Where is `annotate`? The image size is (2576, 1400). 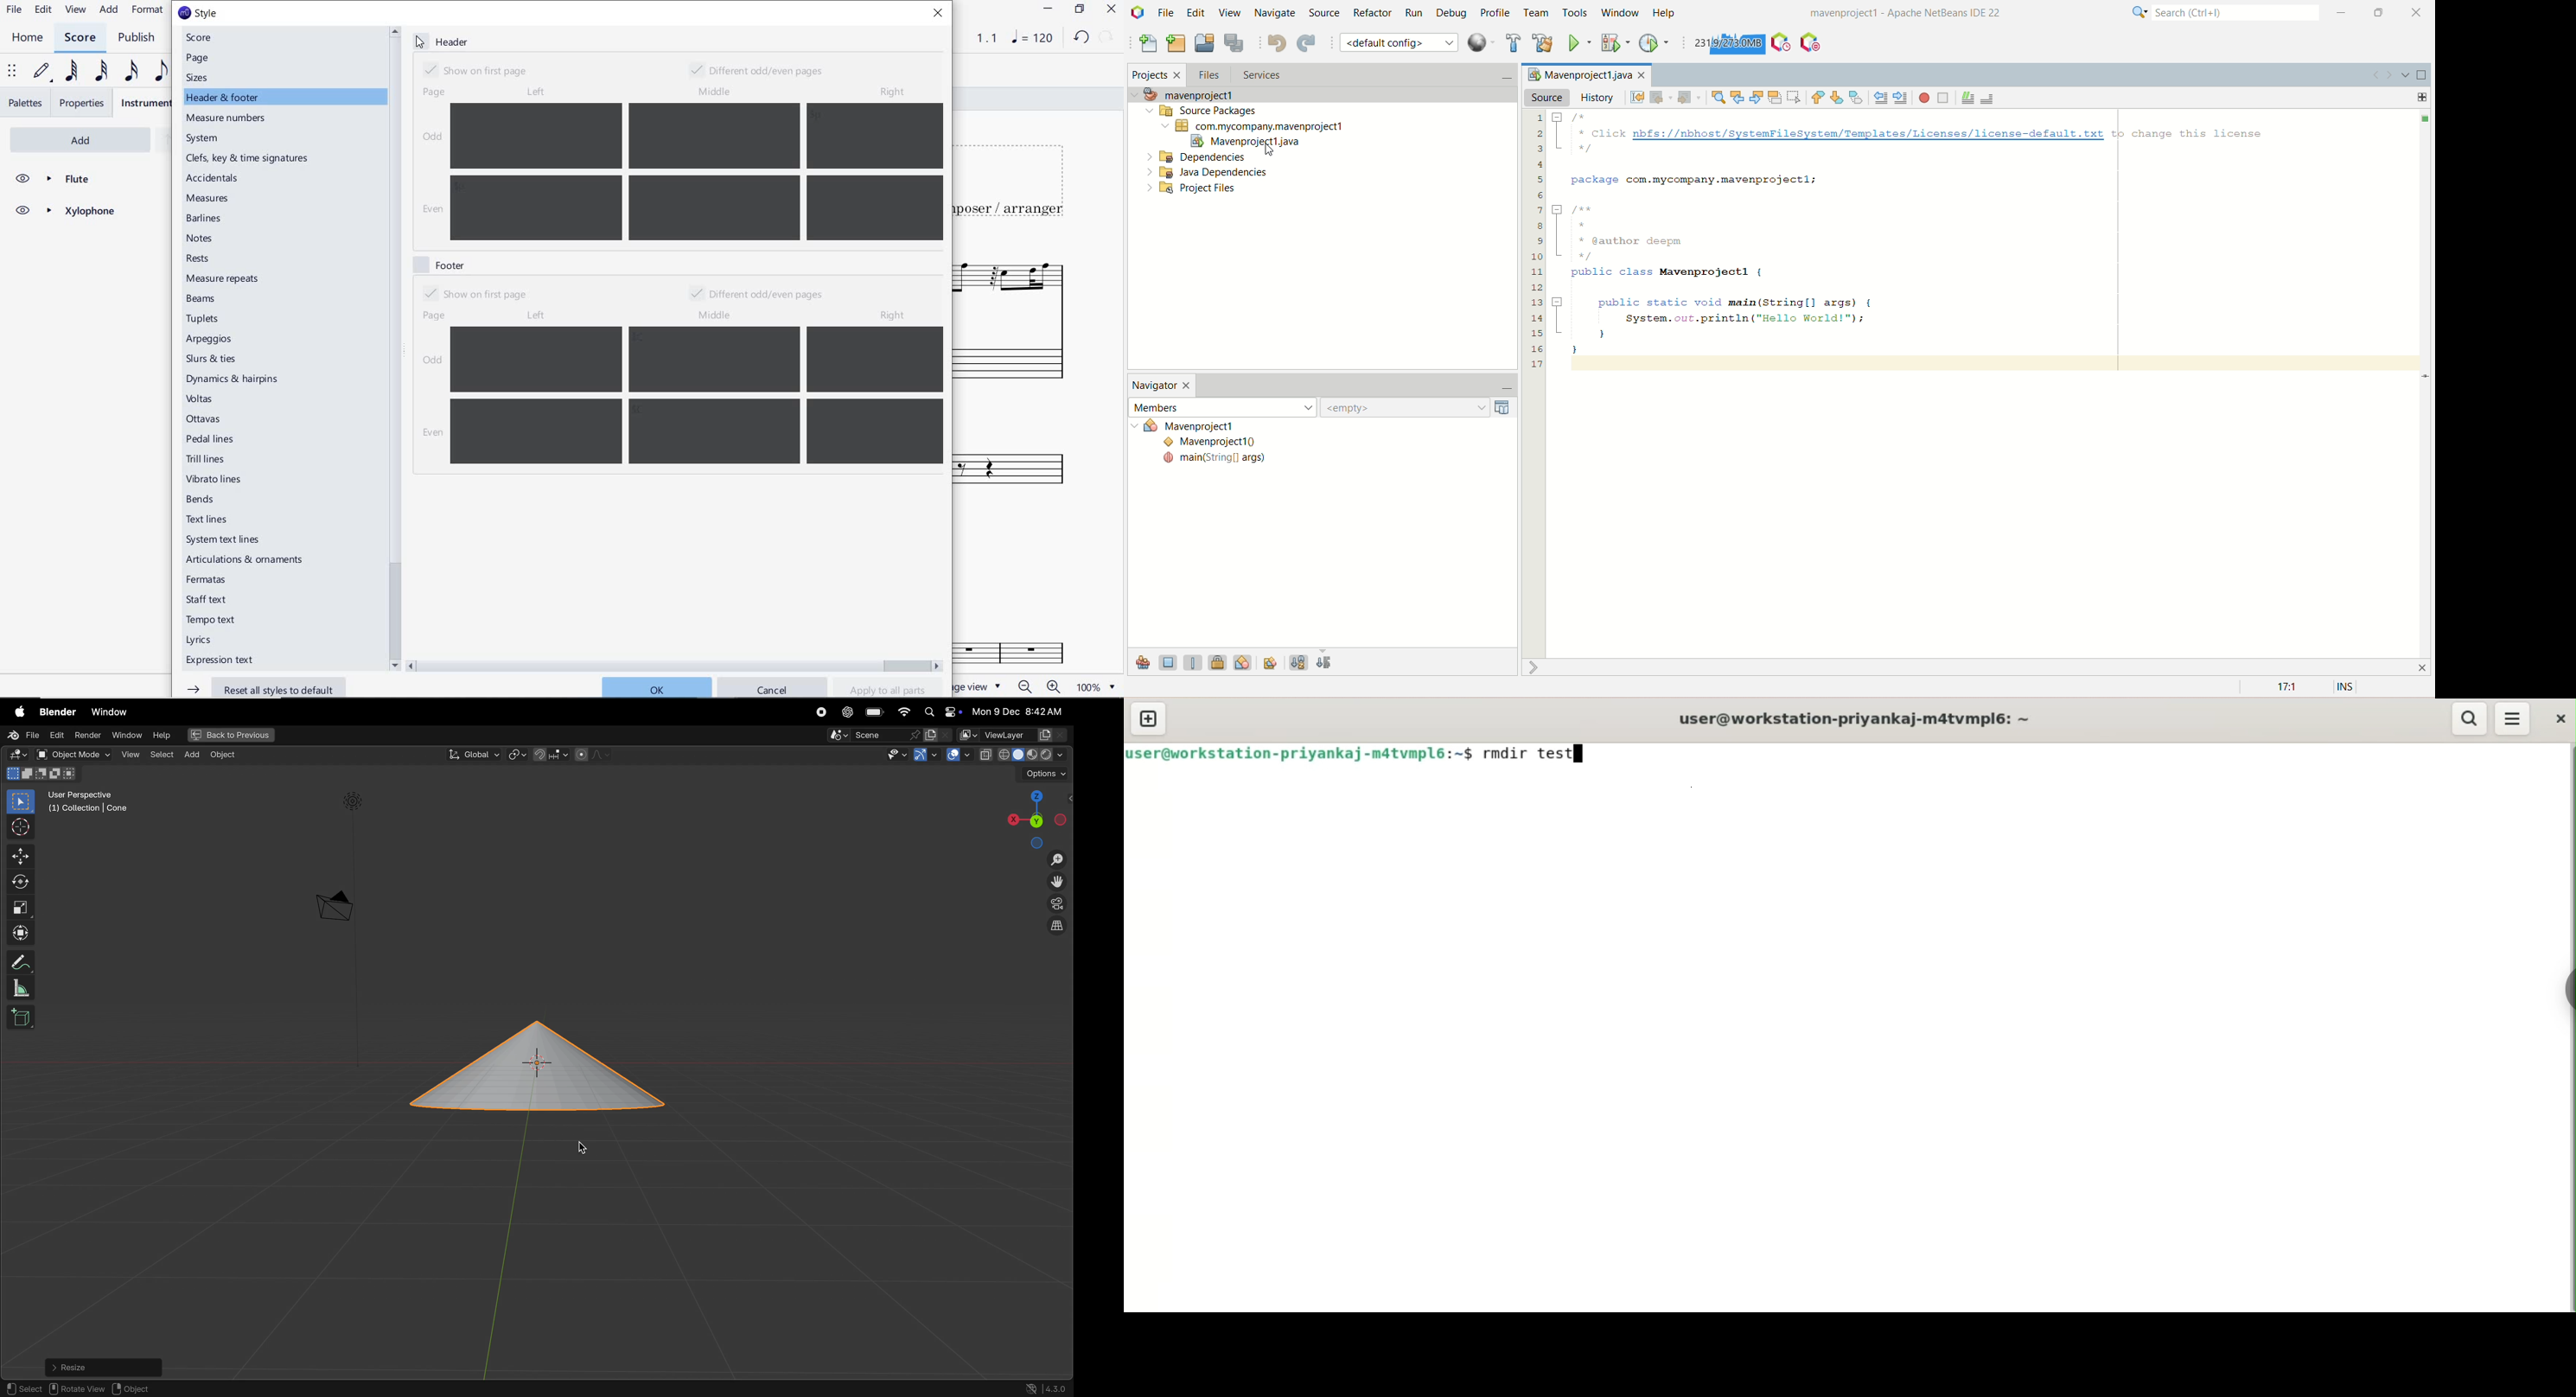
annotate is located at coordinates (18, 962).